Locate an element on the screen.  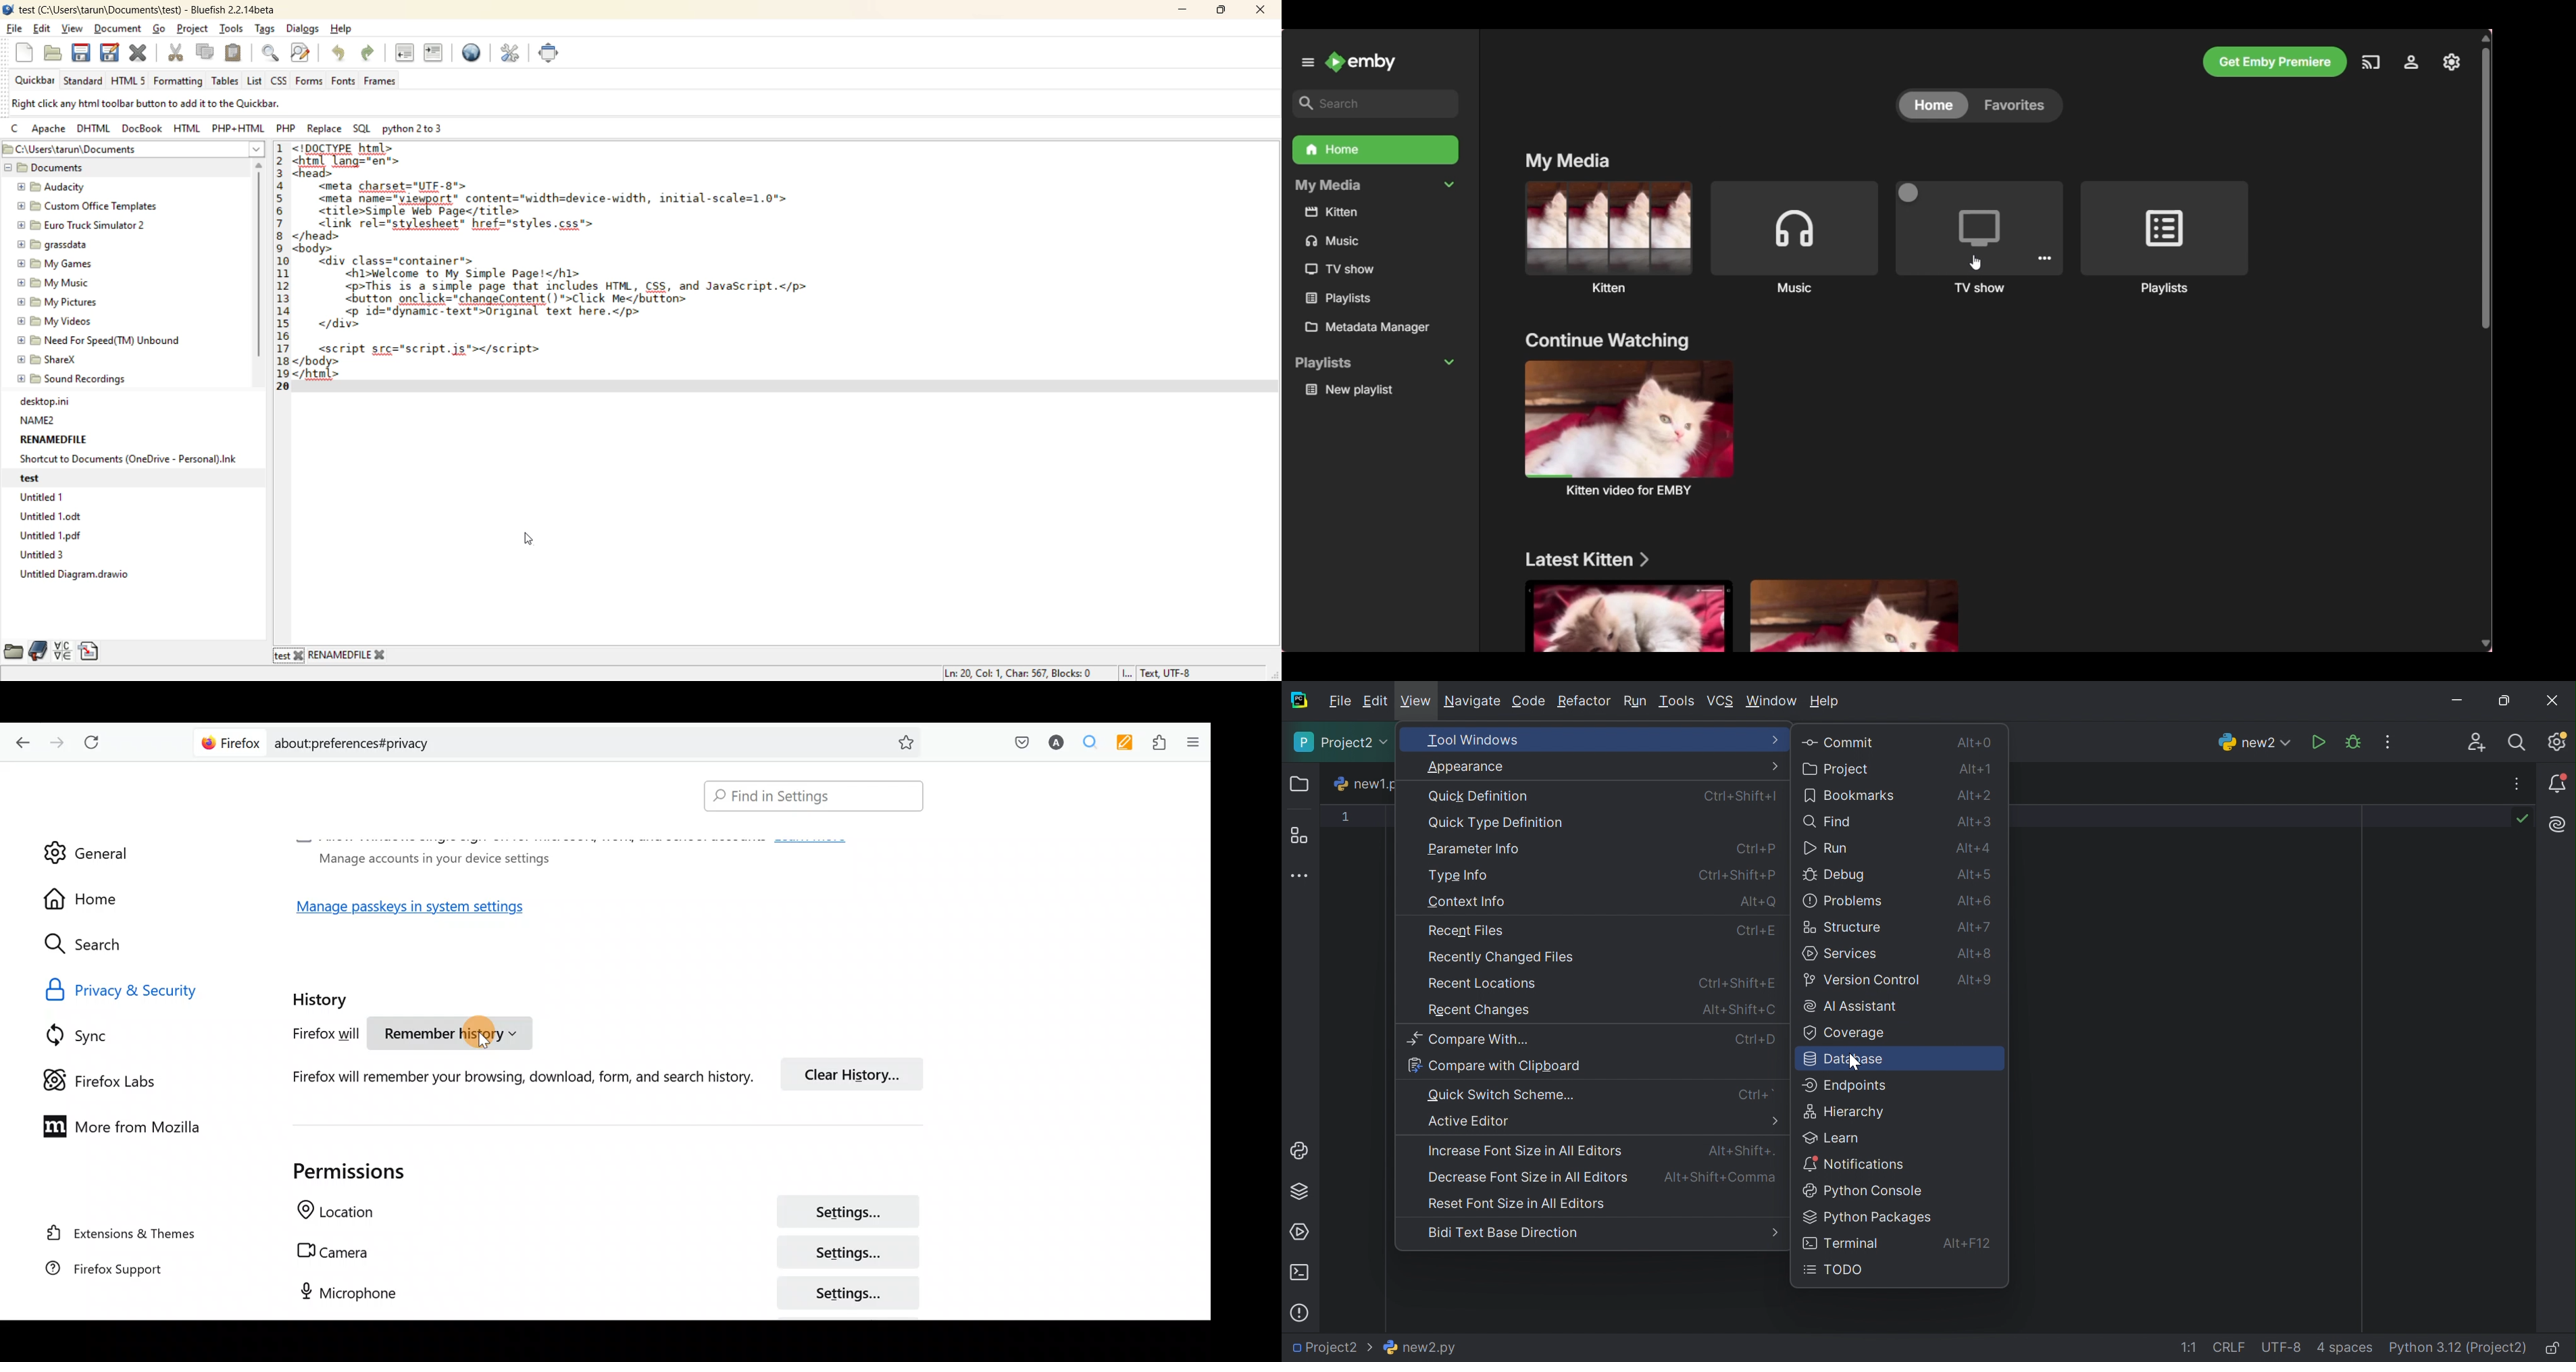
Clear history is located at coordinates (858, 1073).